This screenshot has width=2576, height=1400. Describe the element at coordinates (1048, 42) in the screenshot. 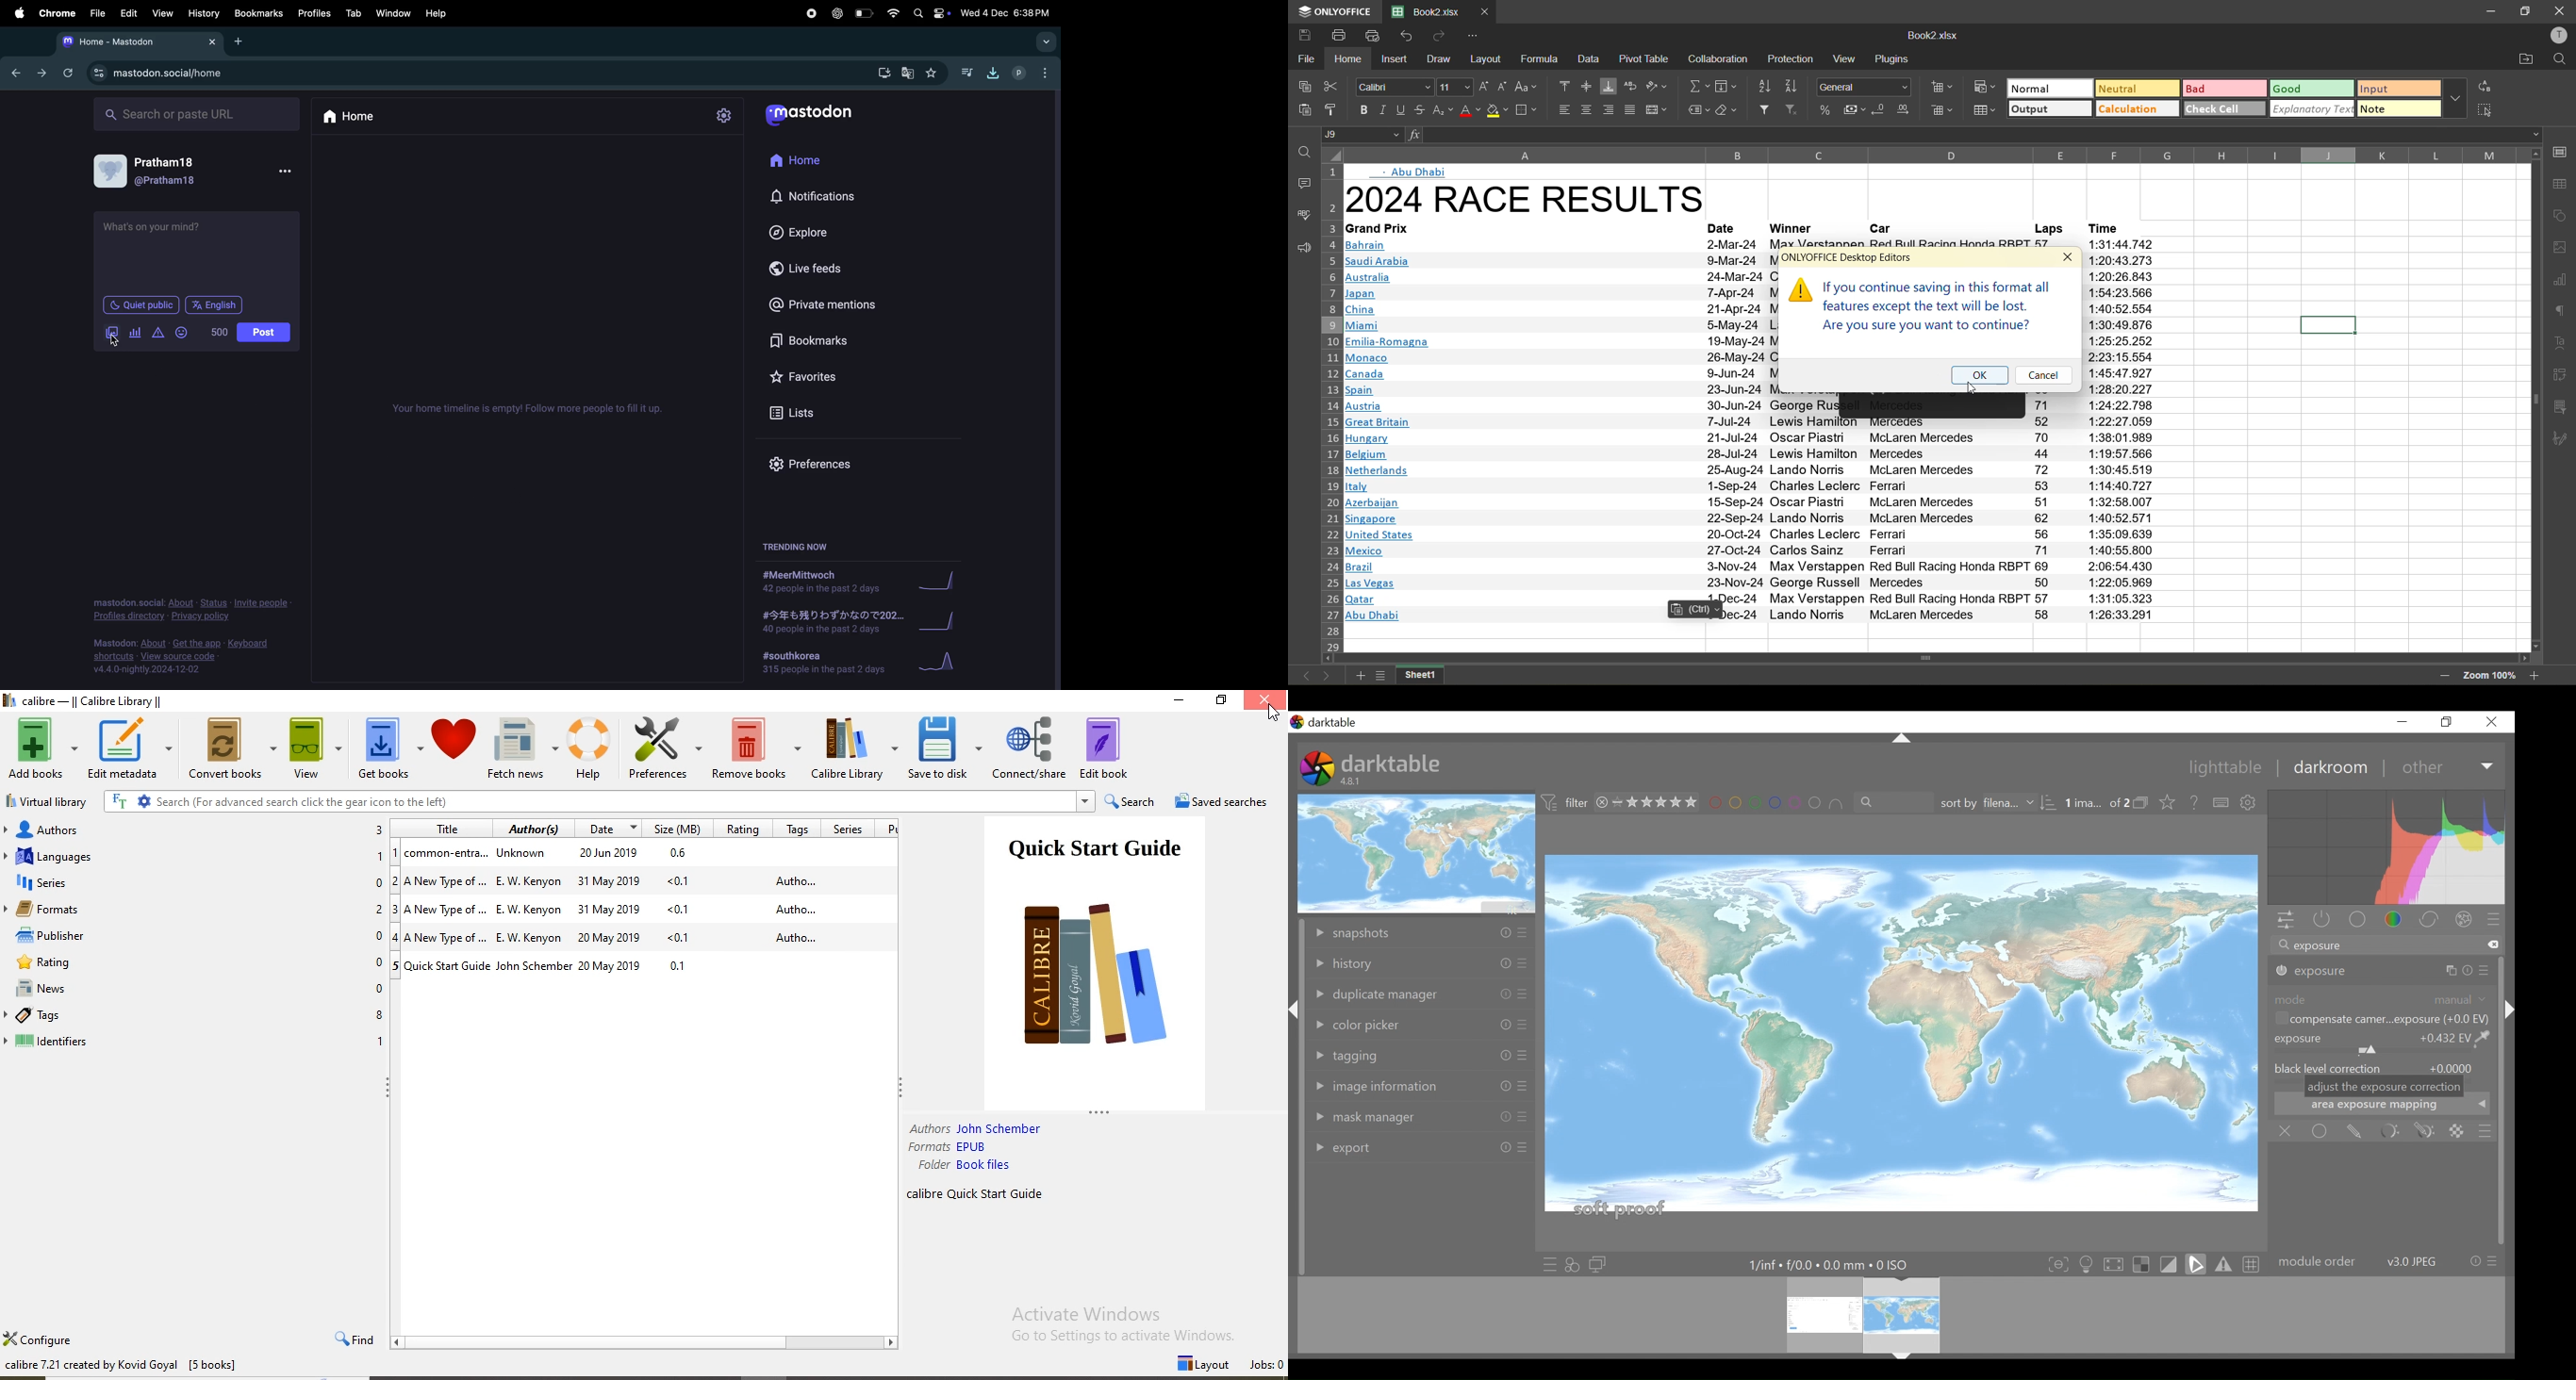

I see `drop down menu` at that location.